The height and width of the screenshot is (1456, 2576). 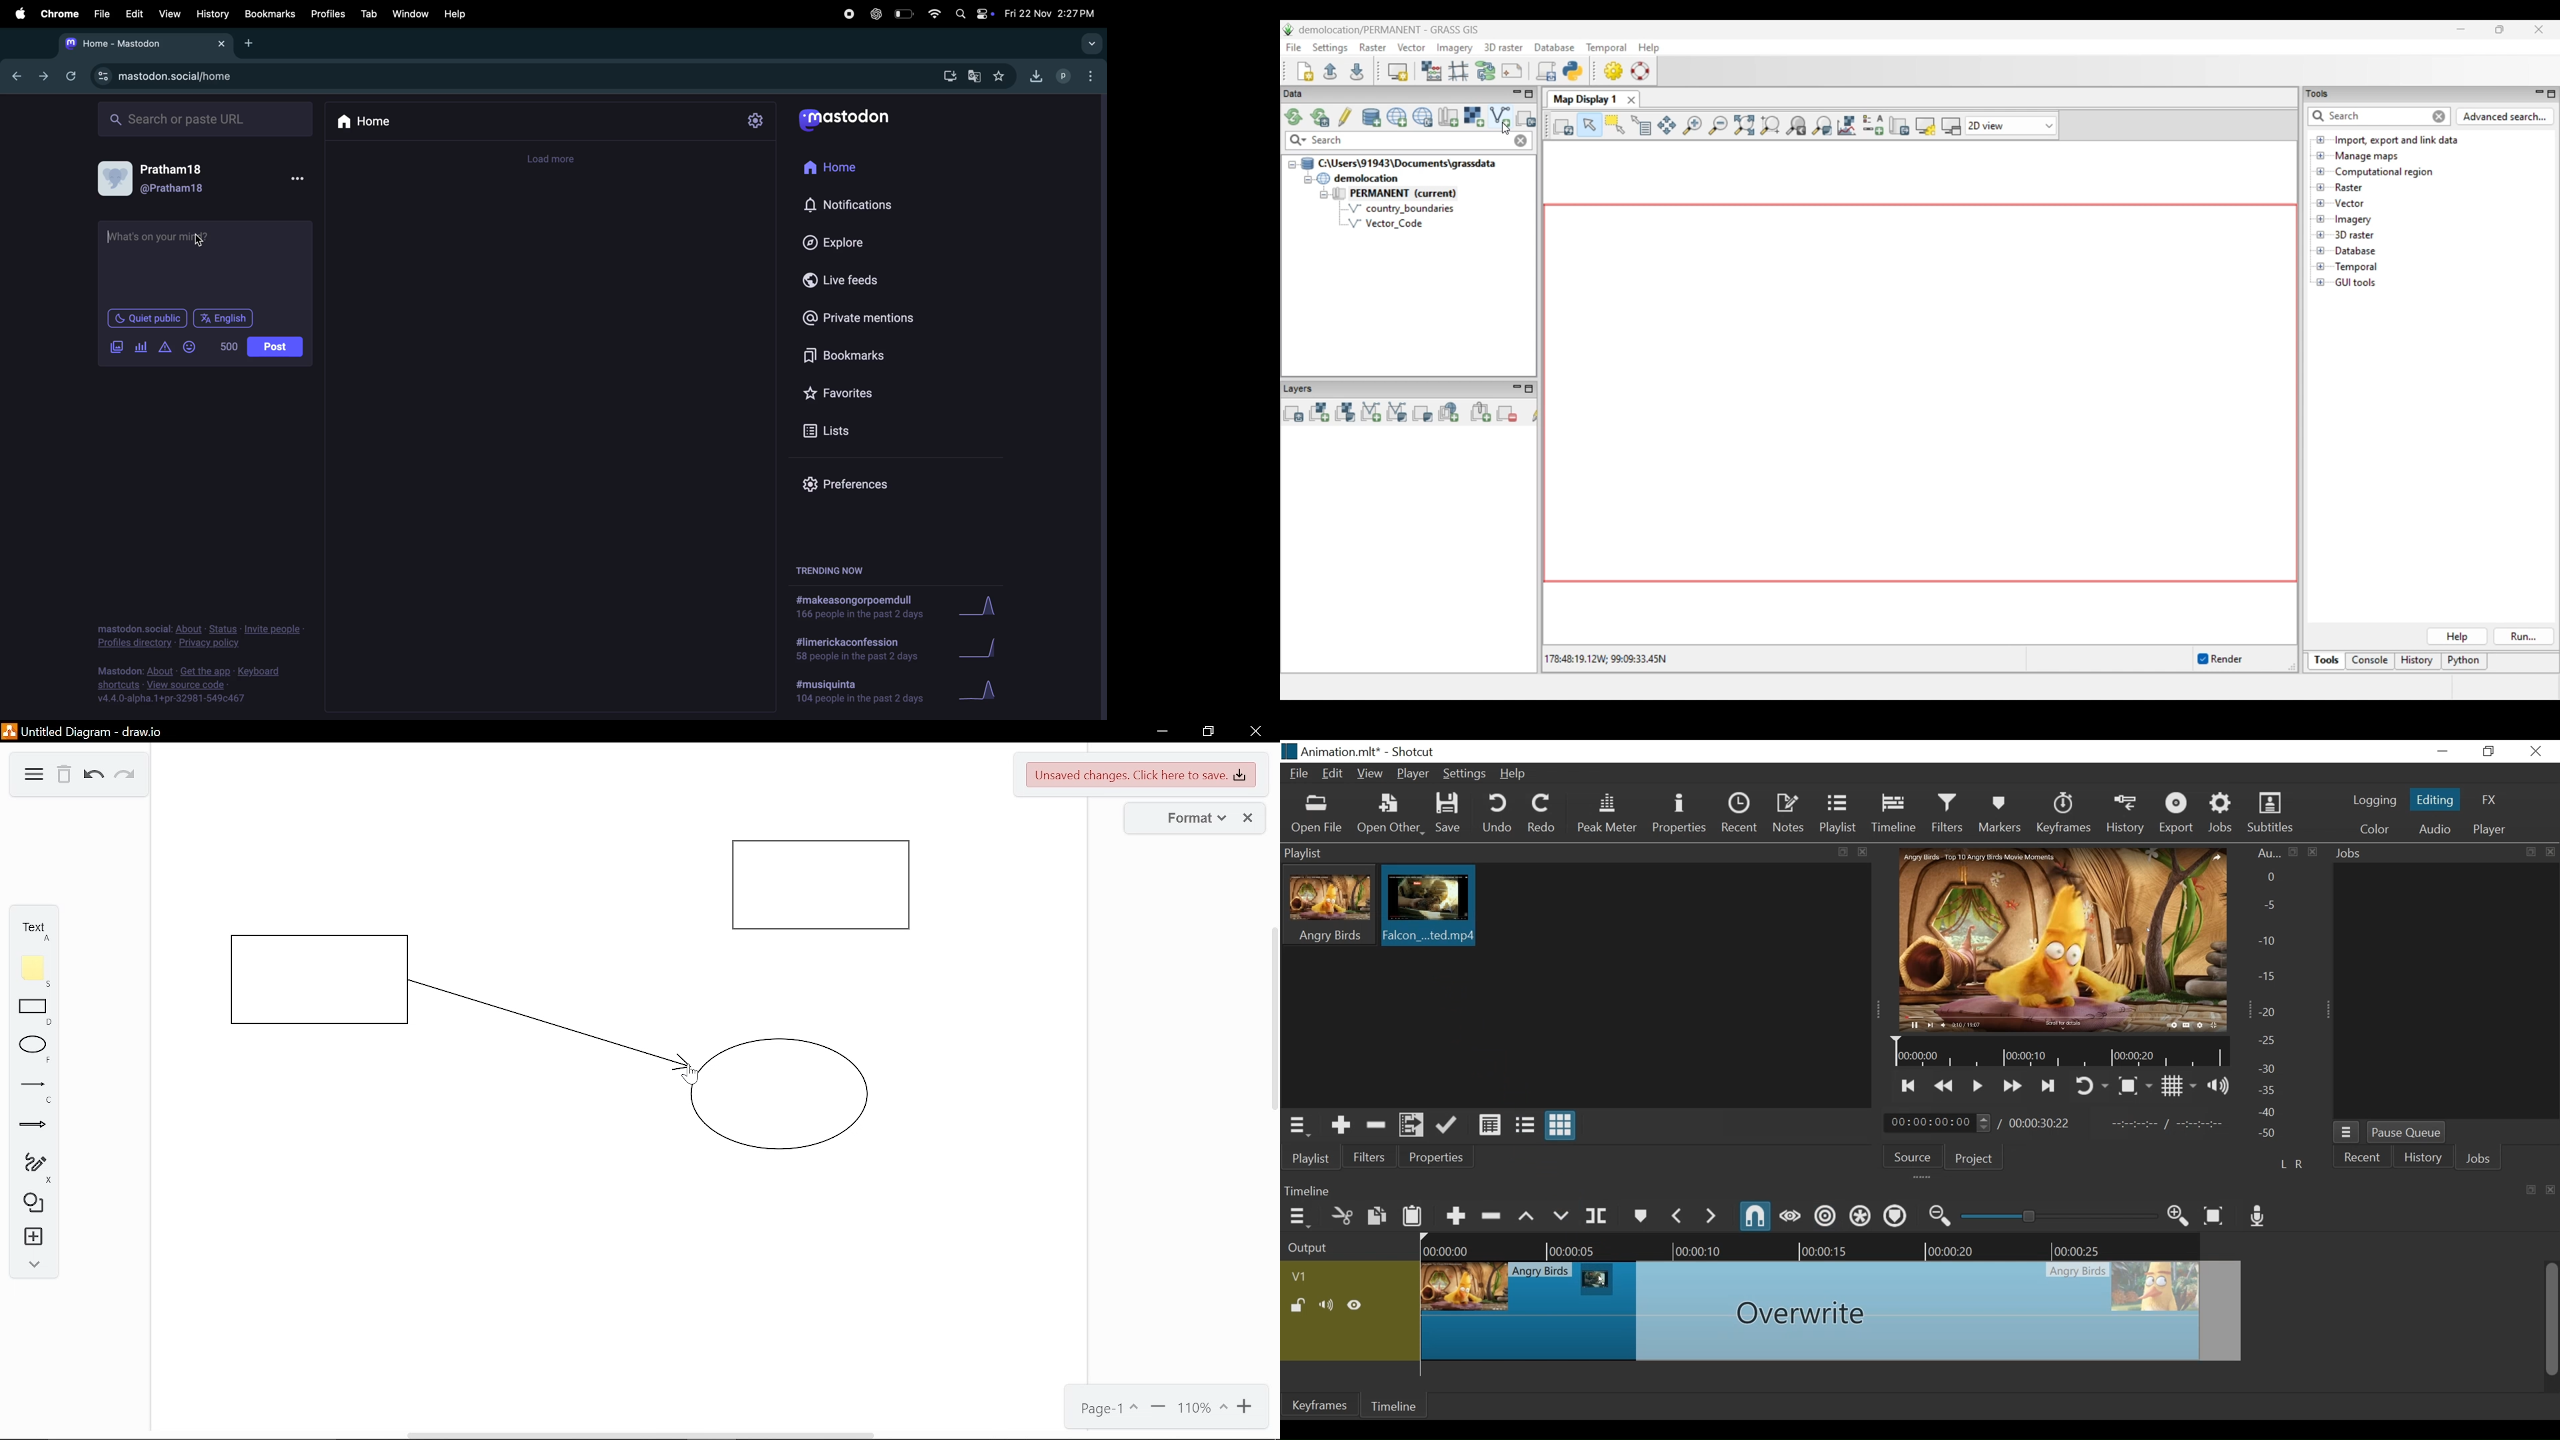 What do you see at coordinates (2058, 1052) in the screenshot?
I see `Timeline` at bounding box center [2058, 1052].